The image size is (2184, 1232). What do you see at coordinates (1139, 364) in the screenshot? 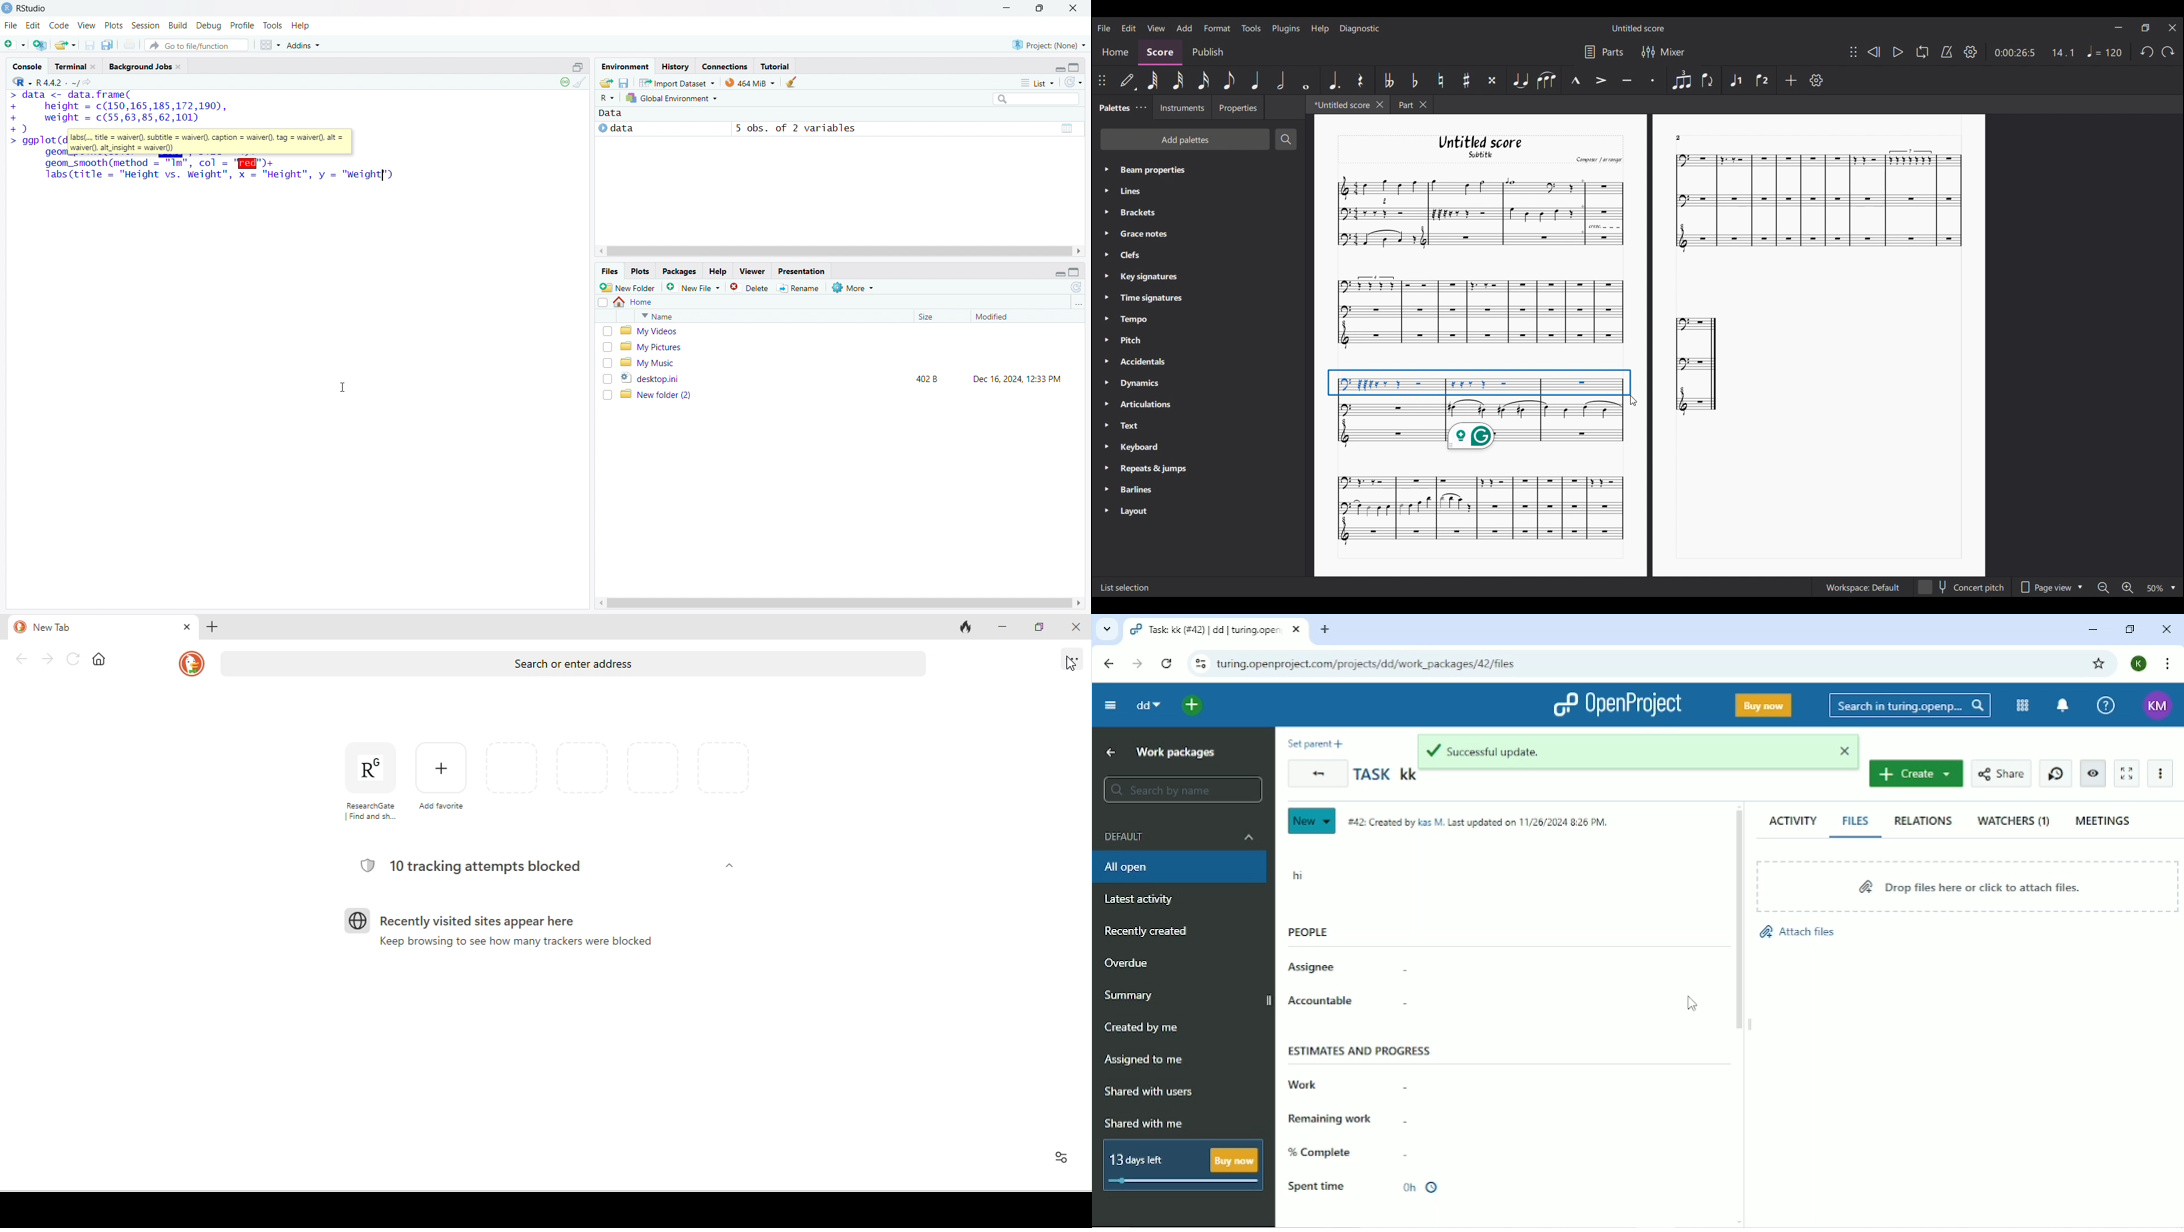
I see `»  Accidentals` at bounding box center [1139, 364].